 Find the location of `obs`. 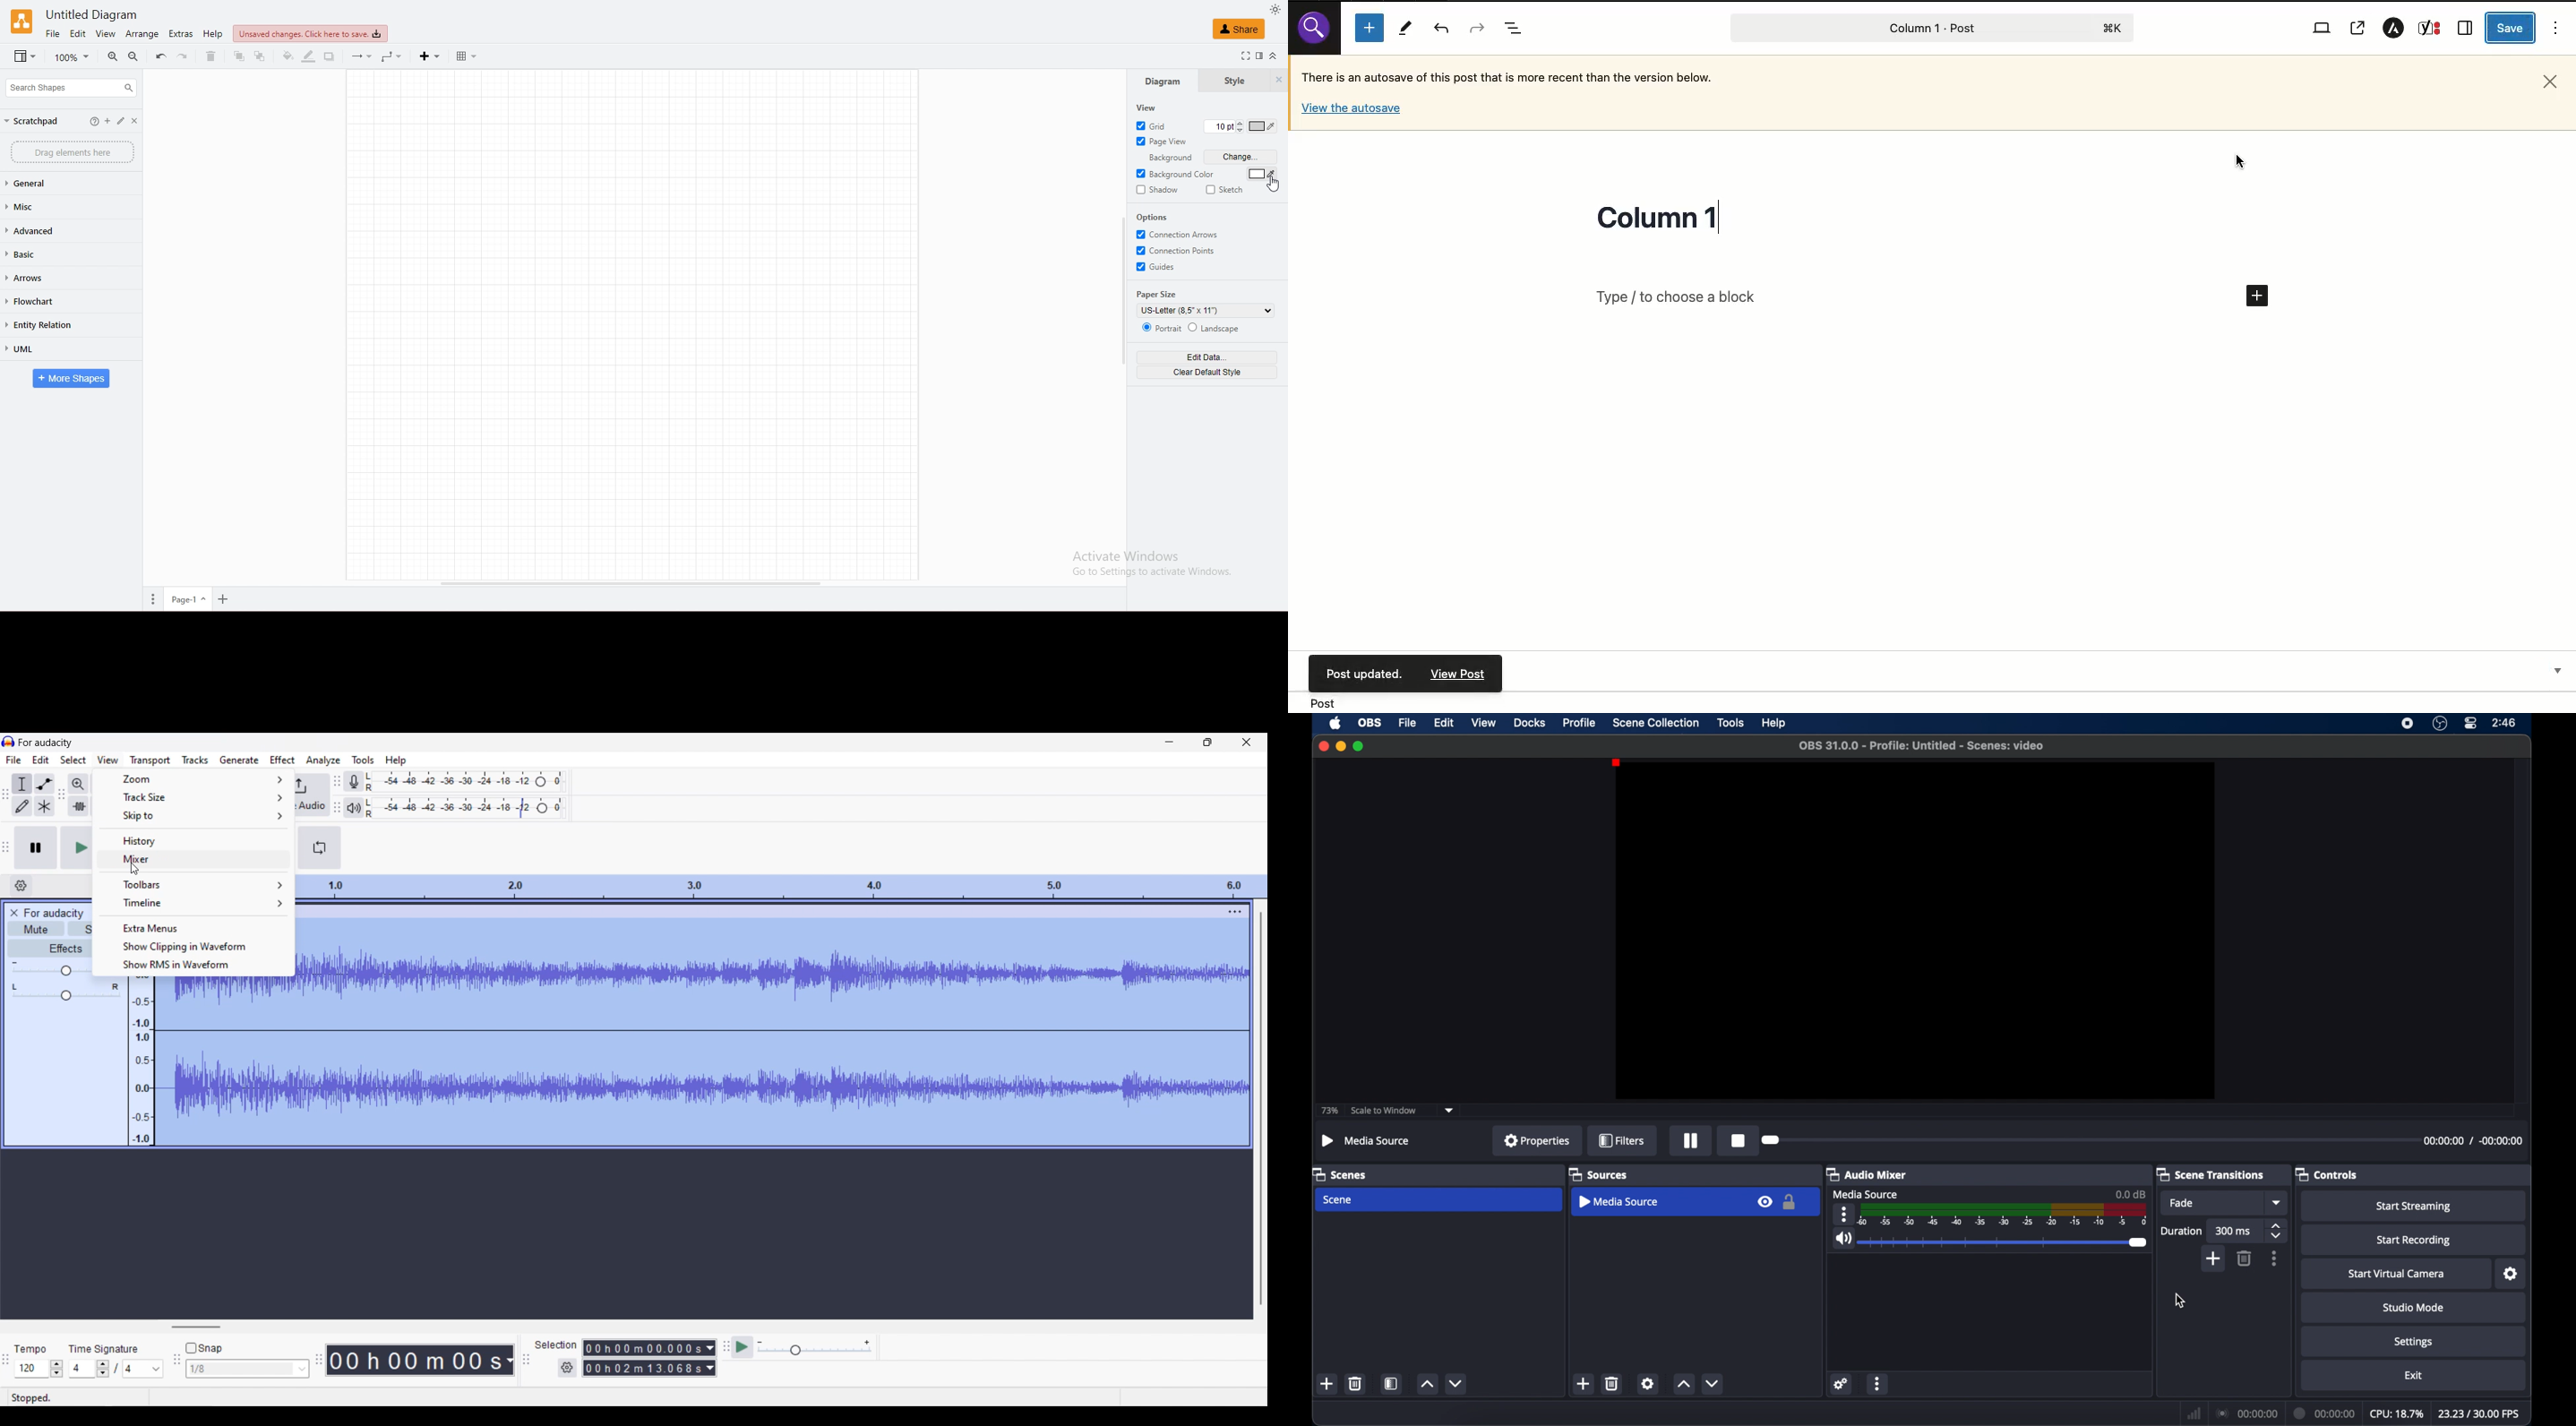

obs is located at coordinates (1370, 723).